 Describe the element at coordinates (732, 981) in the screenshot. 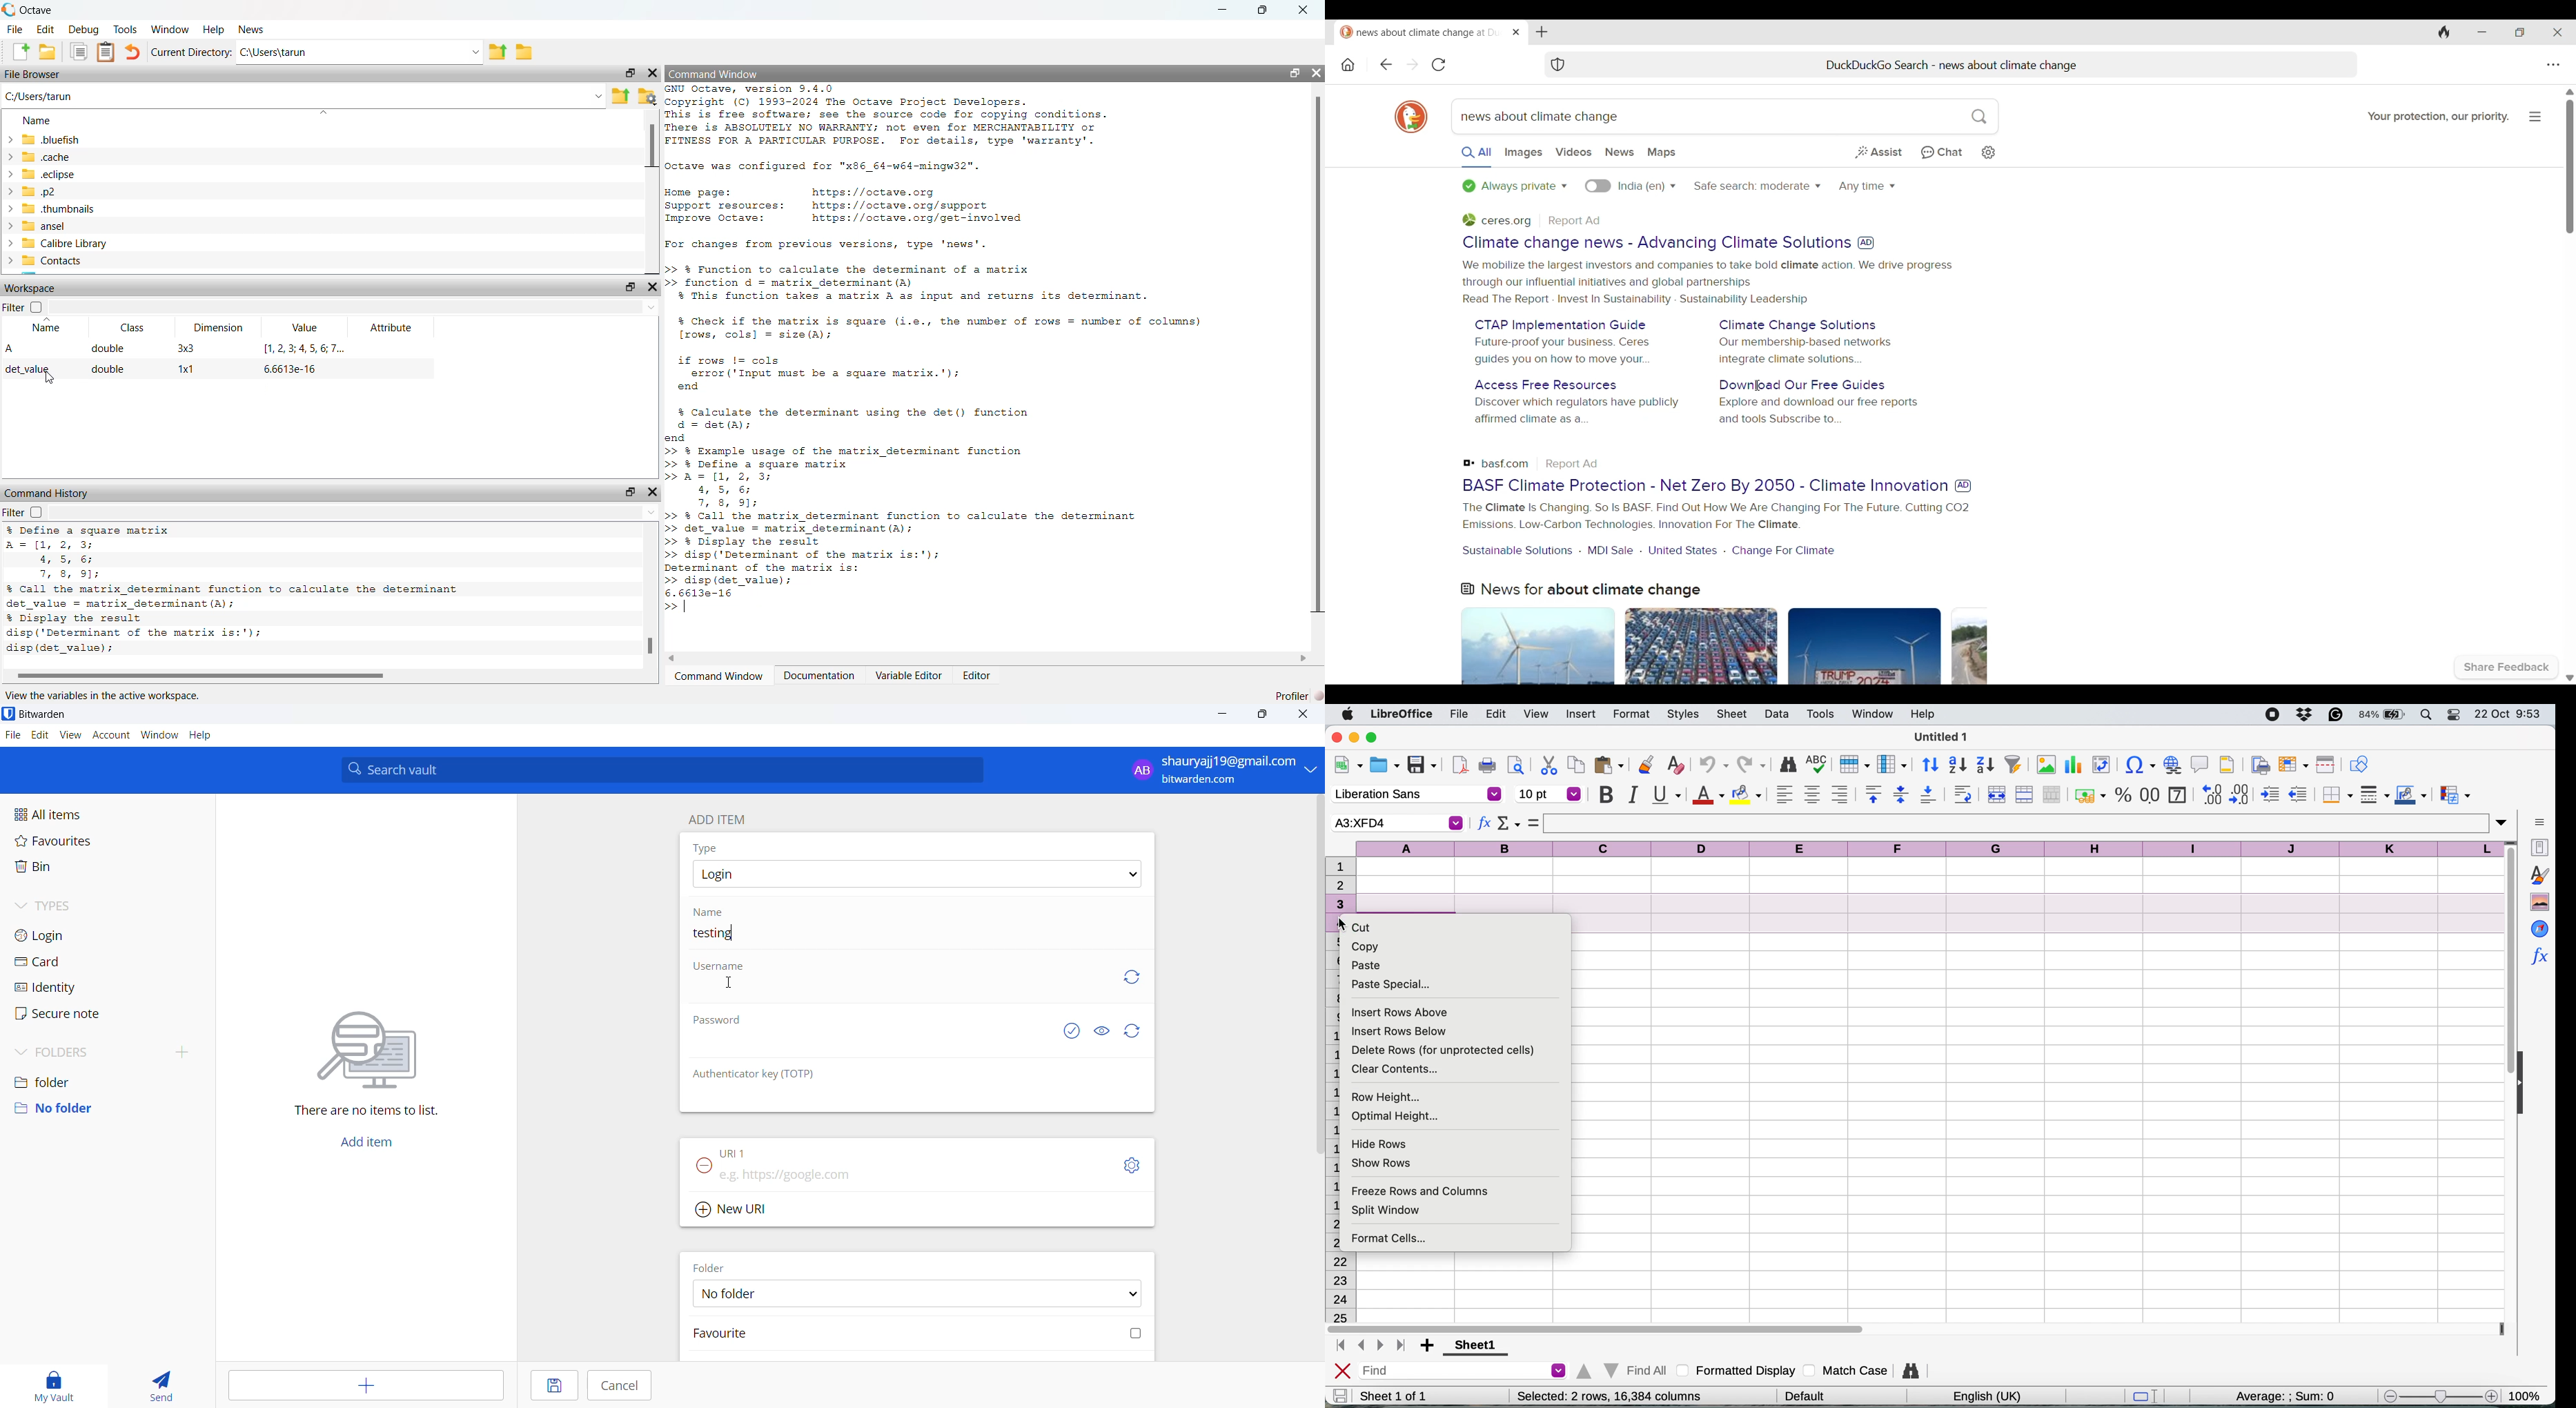

I see `cursor` at that location.